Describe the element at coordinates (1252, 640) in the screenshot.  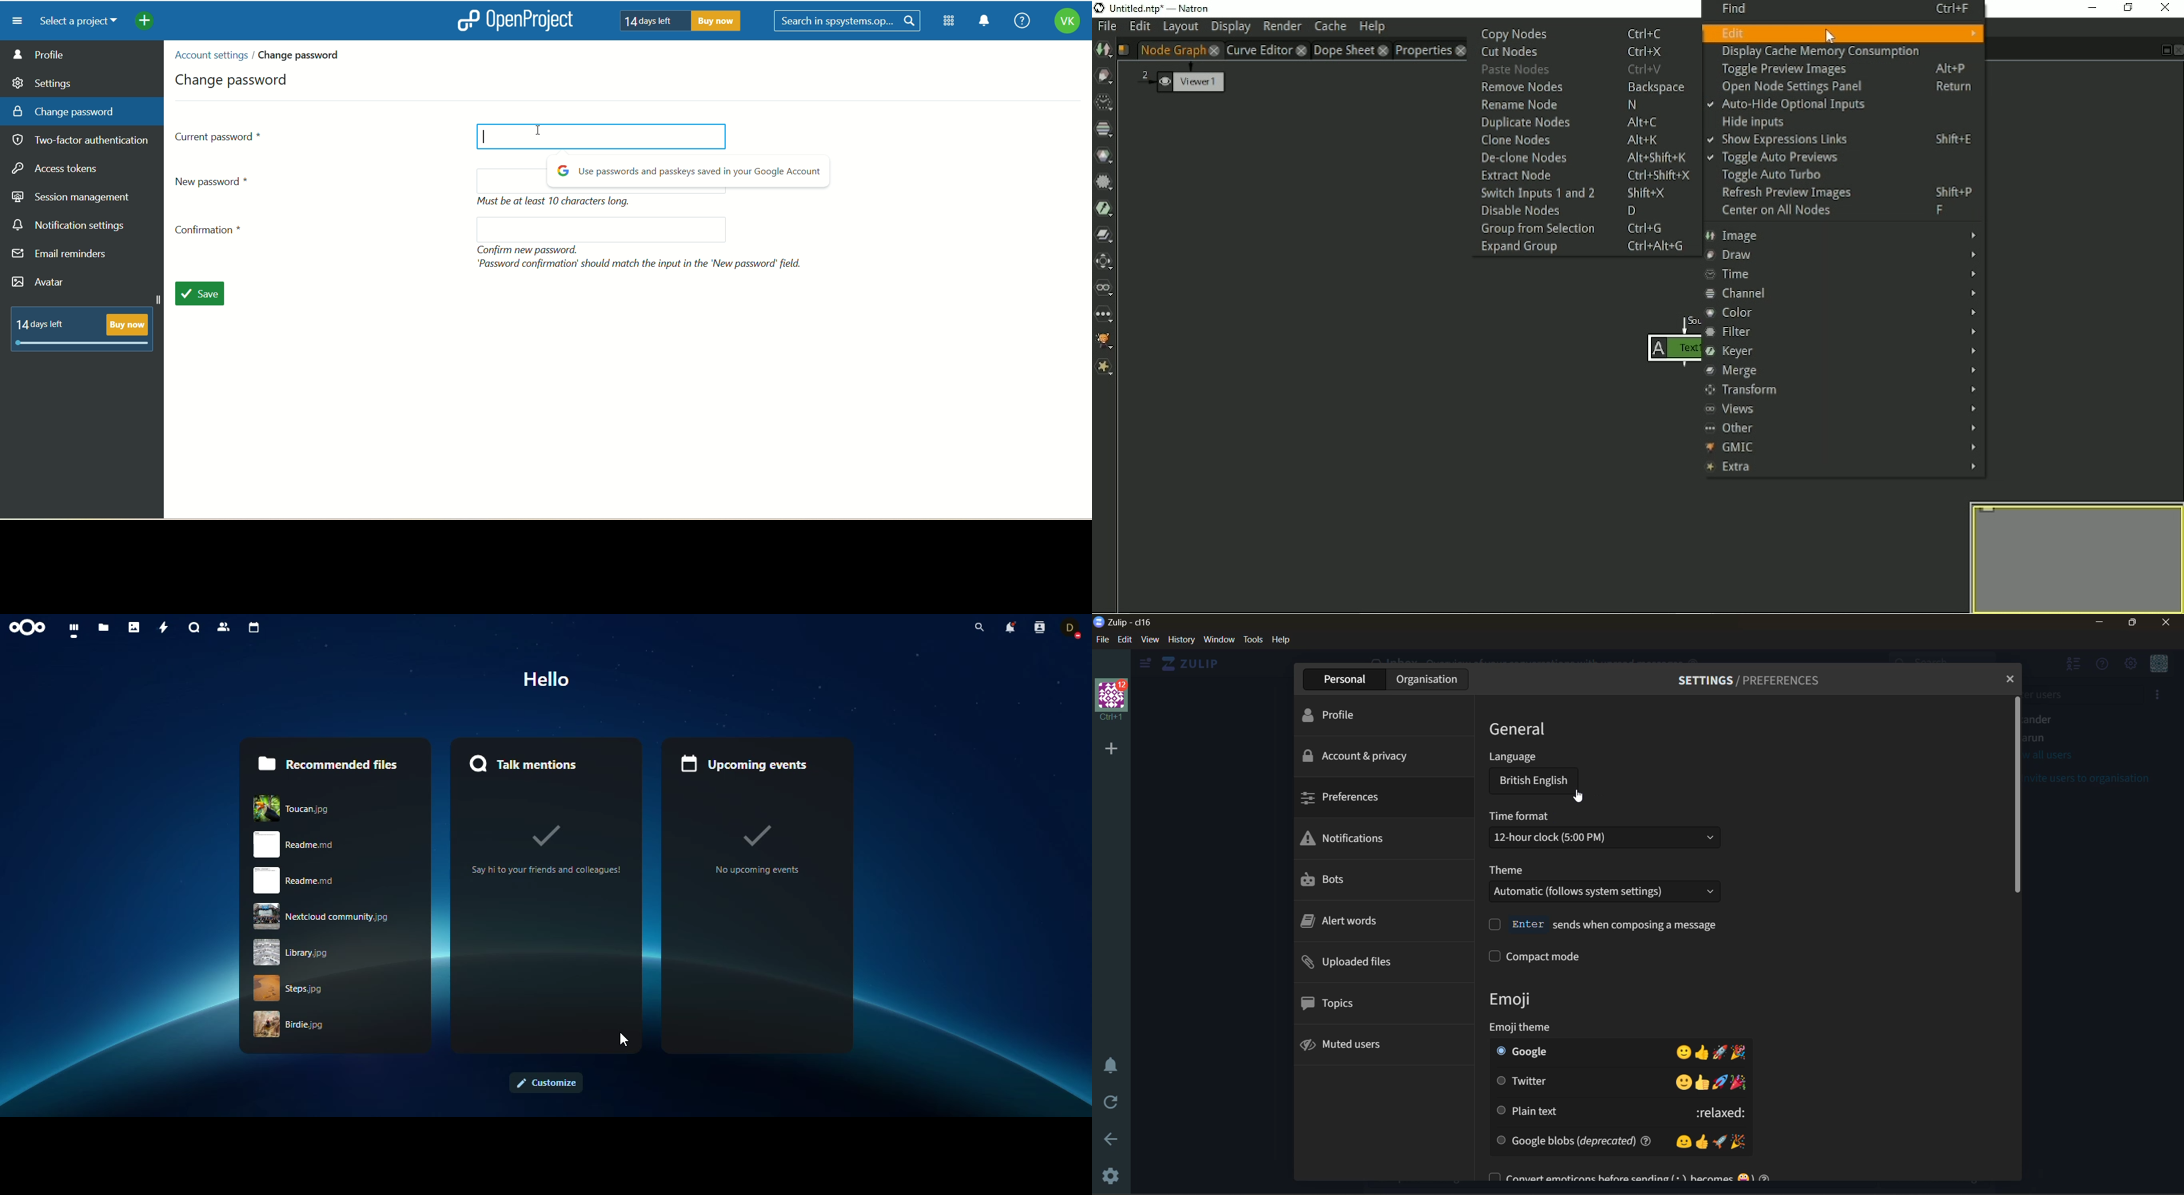
I see `tools` at that location.